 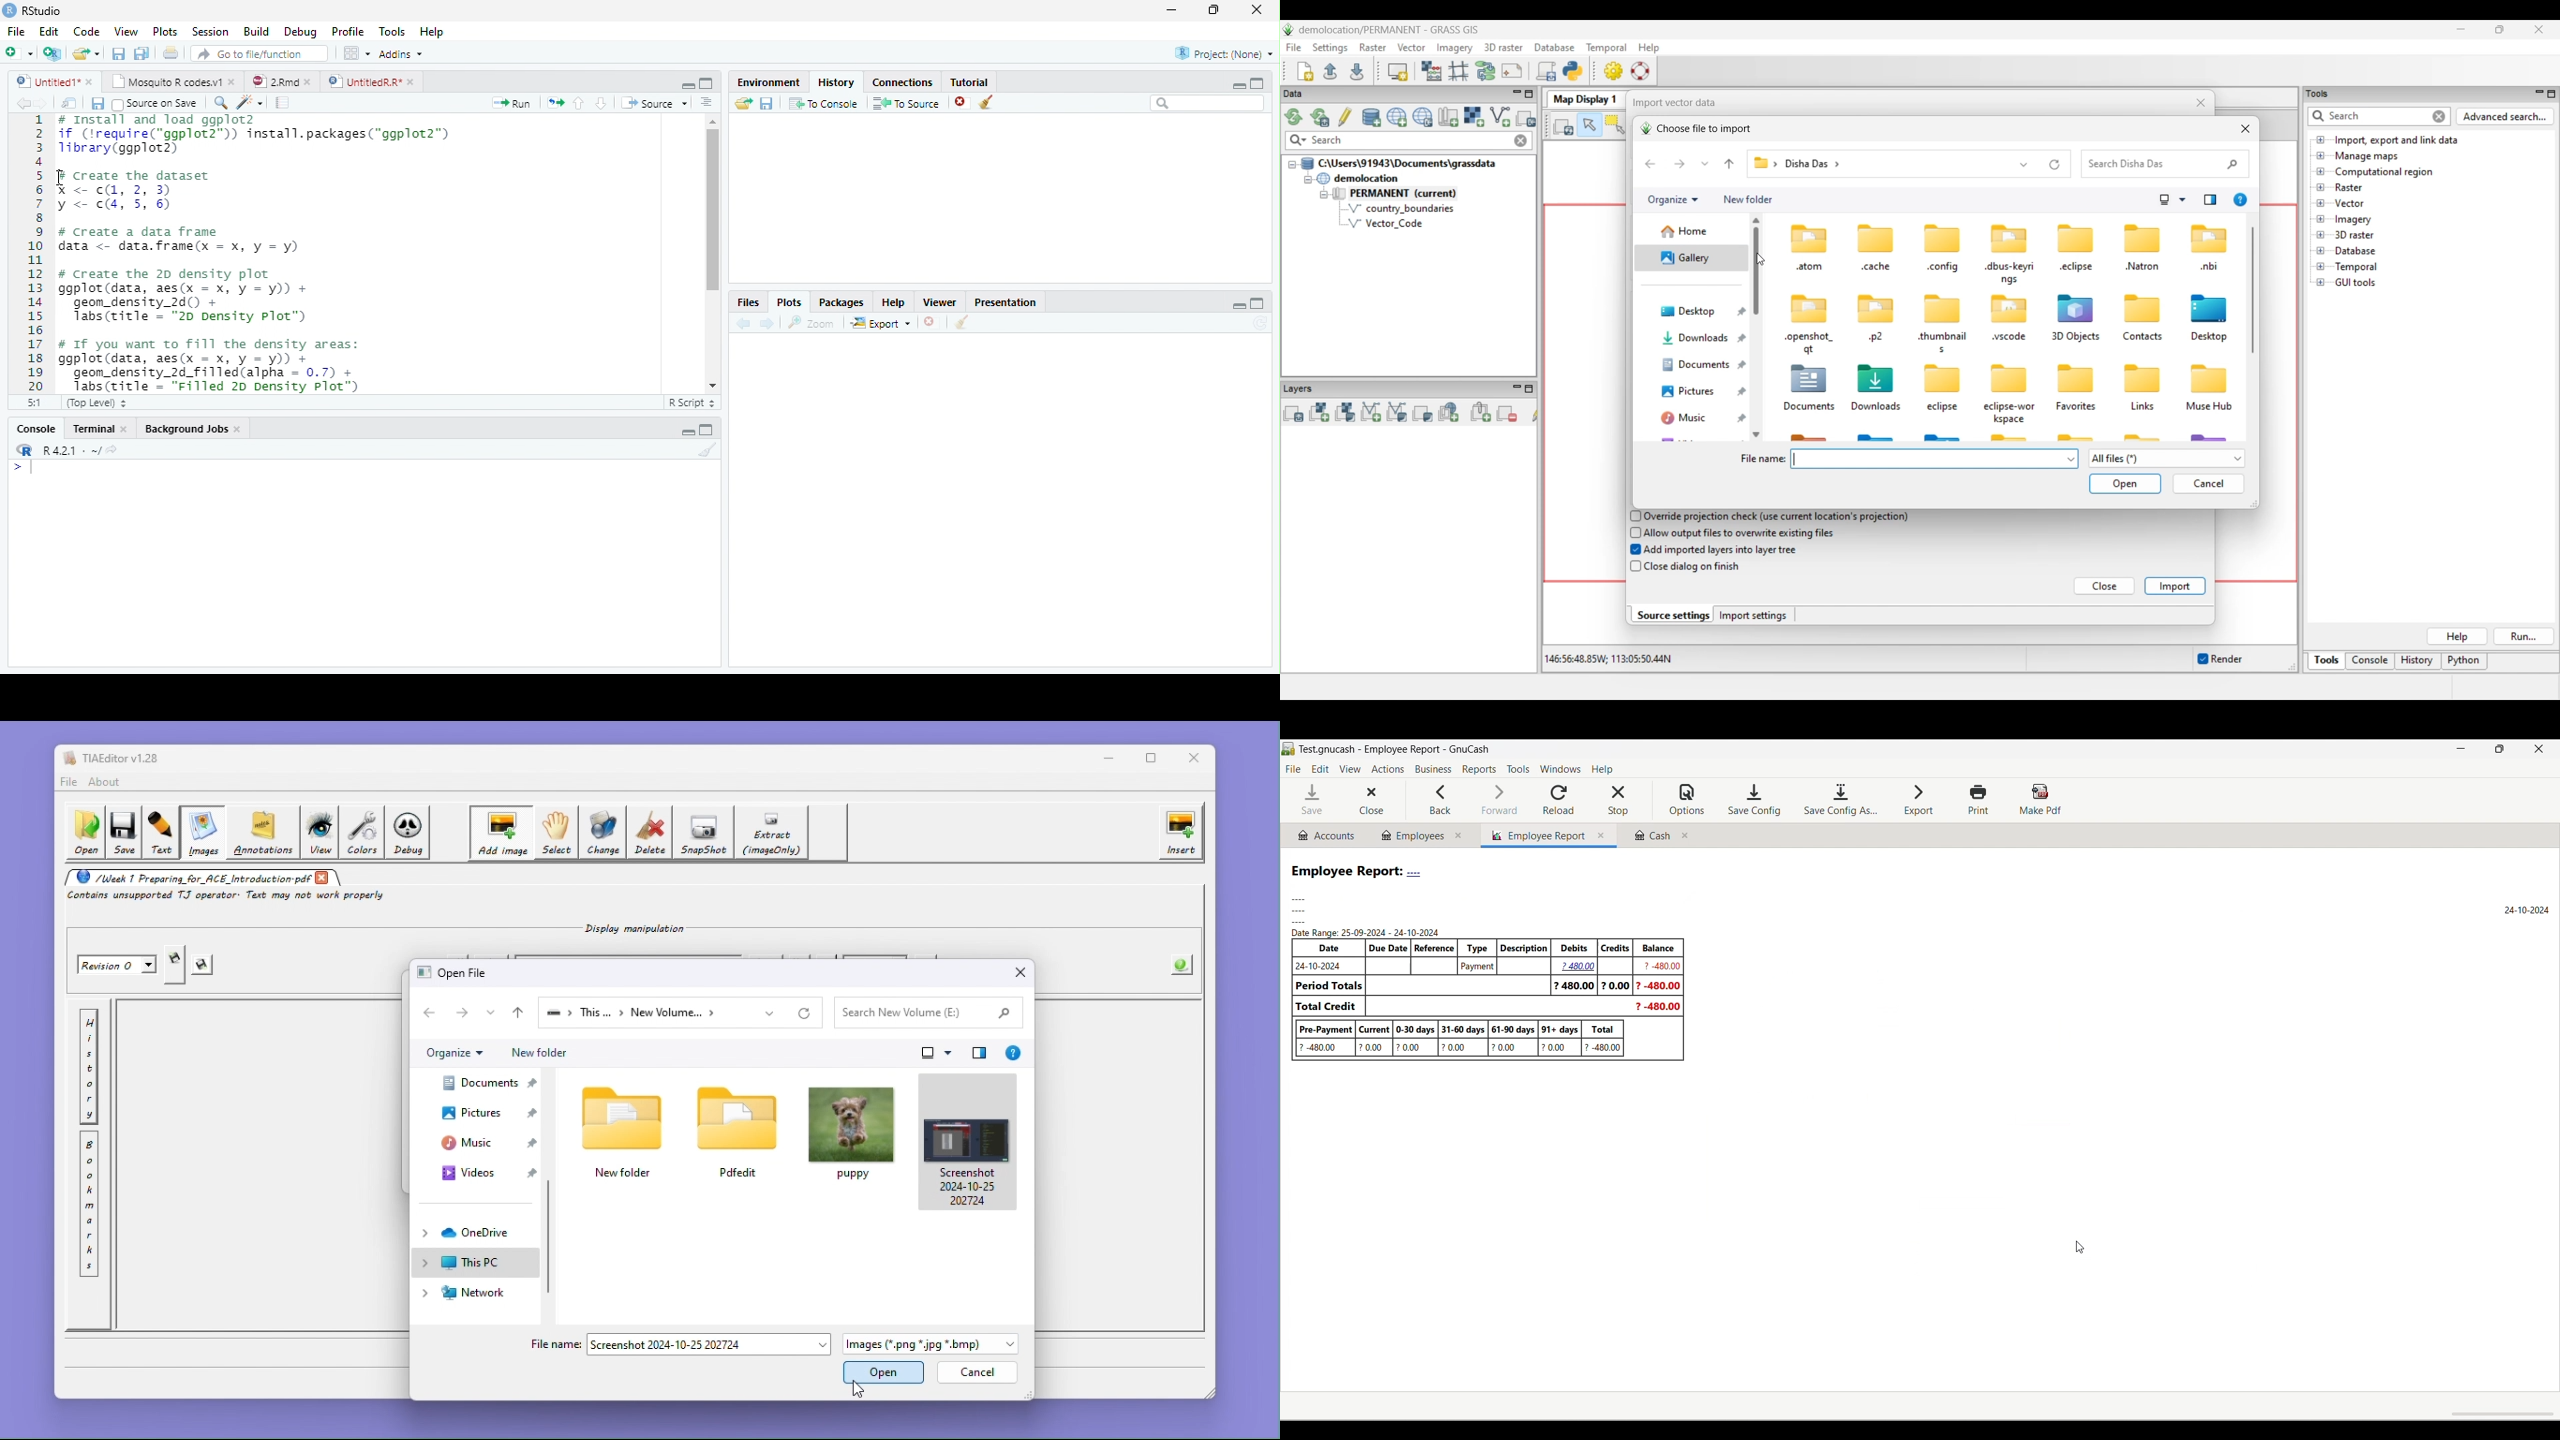 I want to click on Plots, so click(x=788, y=302).